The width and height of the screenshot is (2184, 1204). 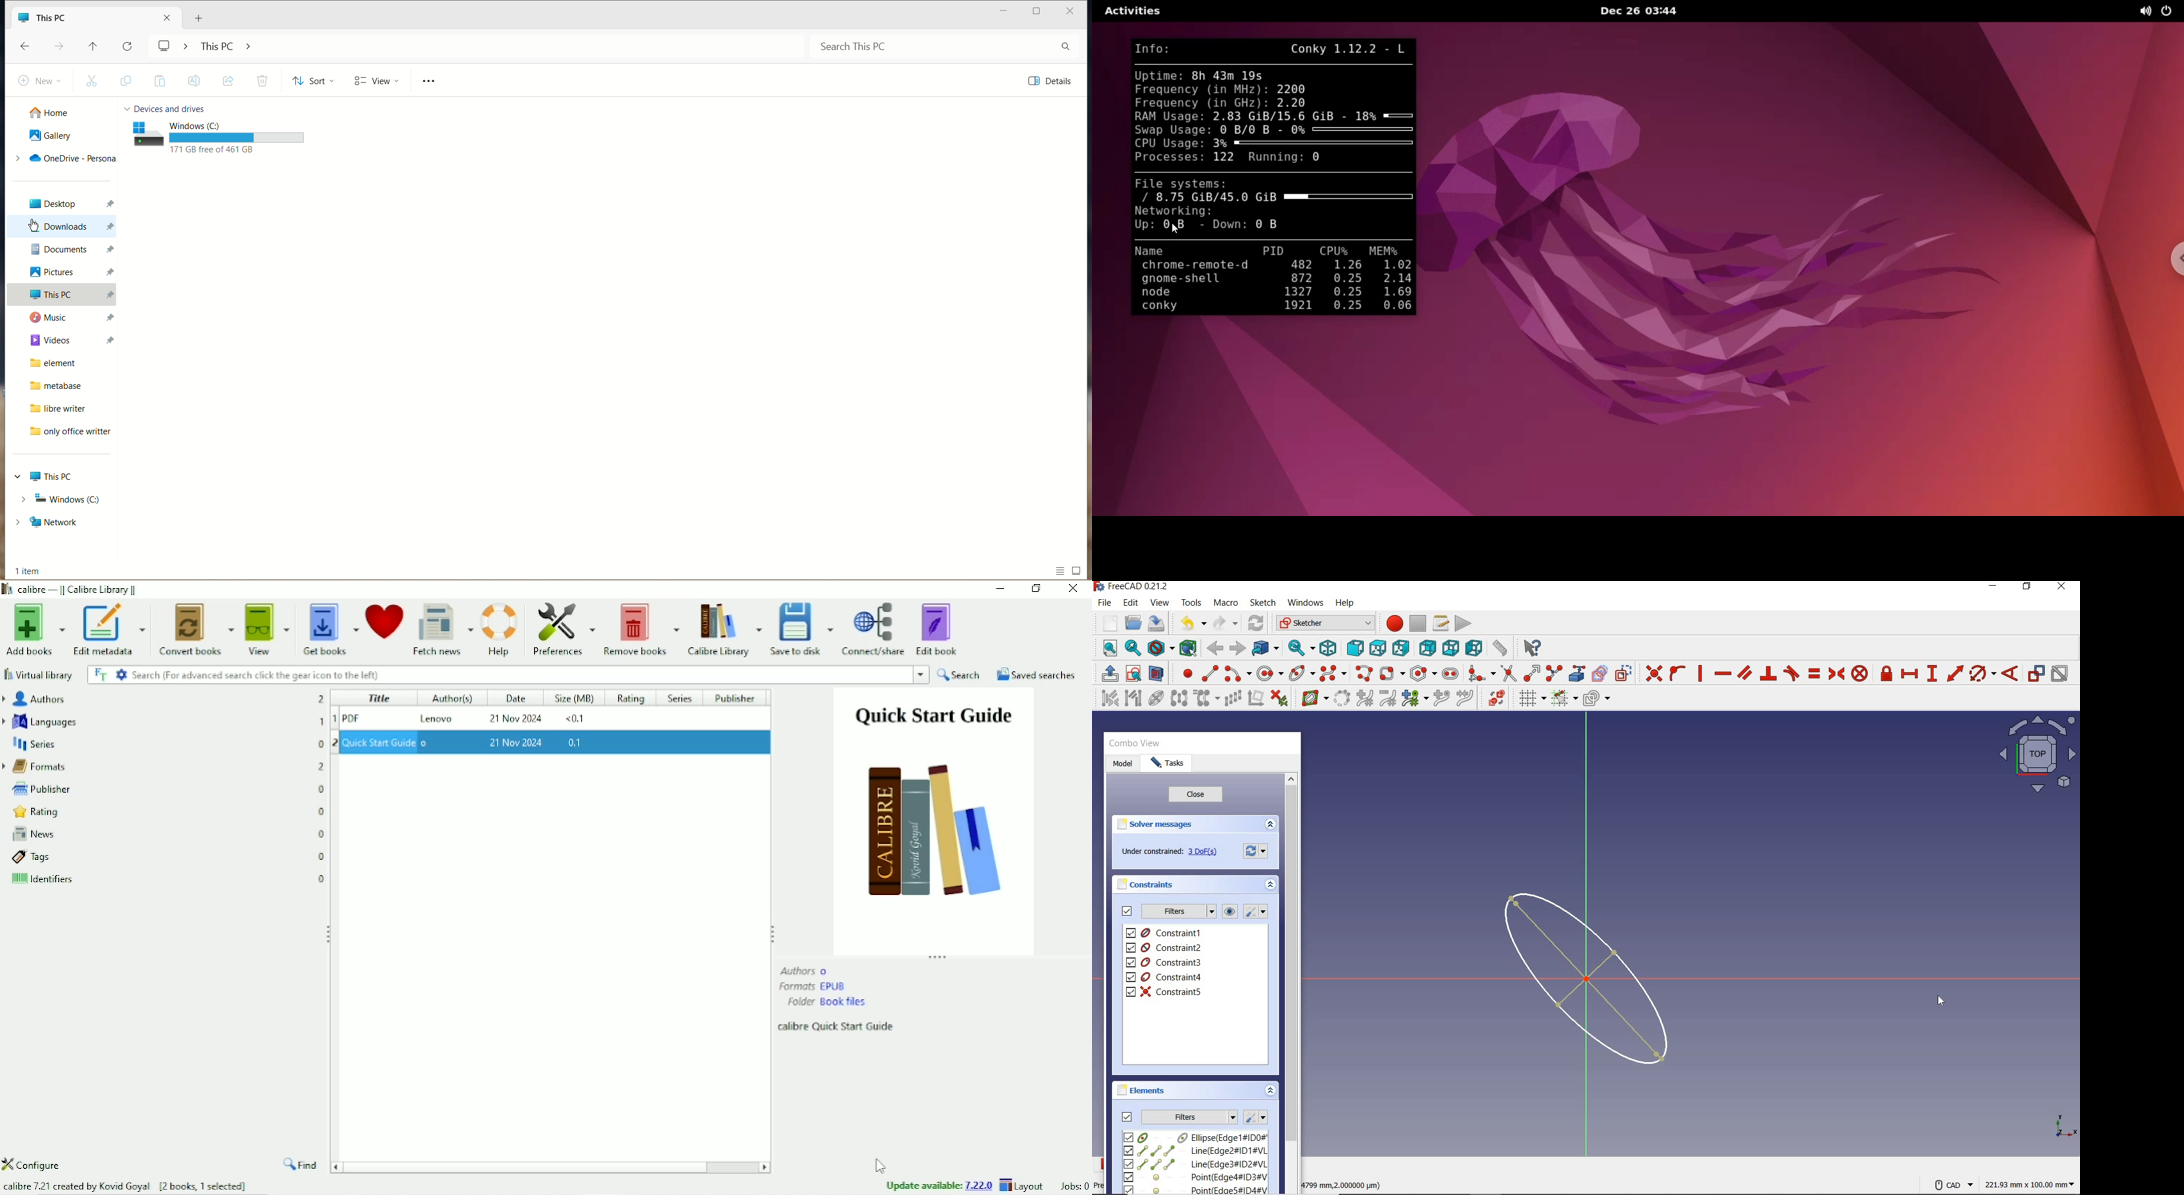 I want to click on delete all constraints, so click(x=1279, y=697).